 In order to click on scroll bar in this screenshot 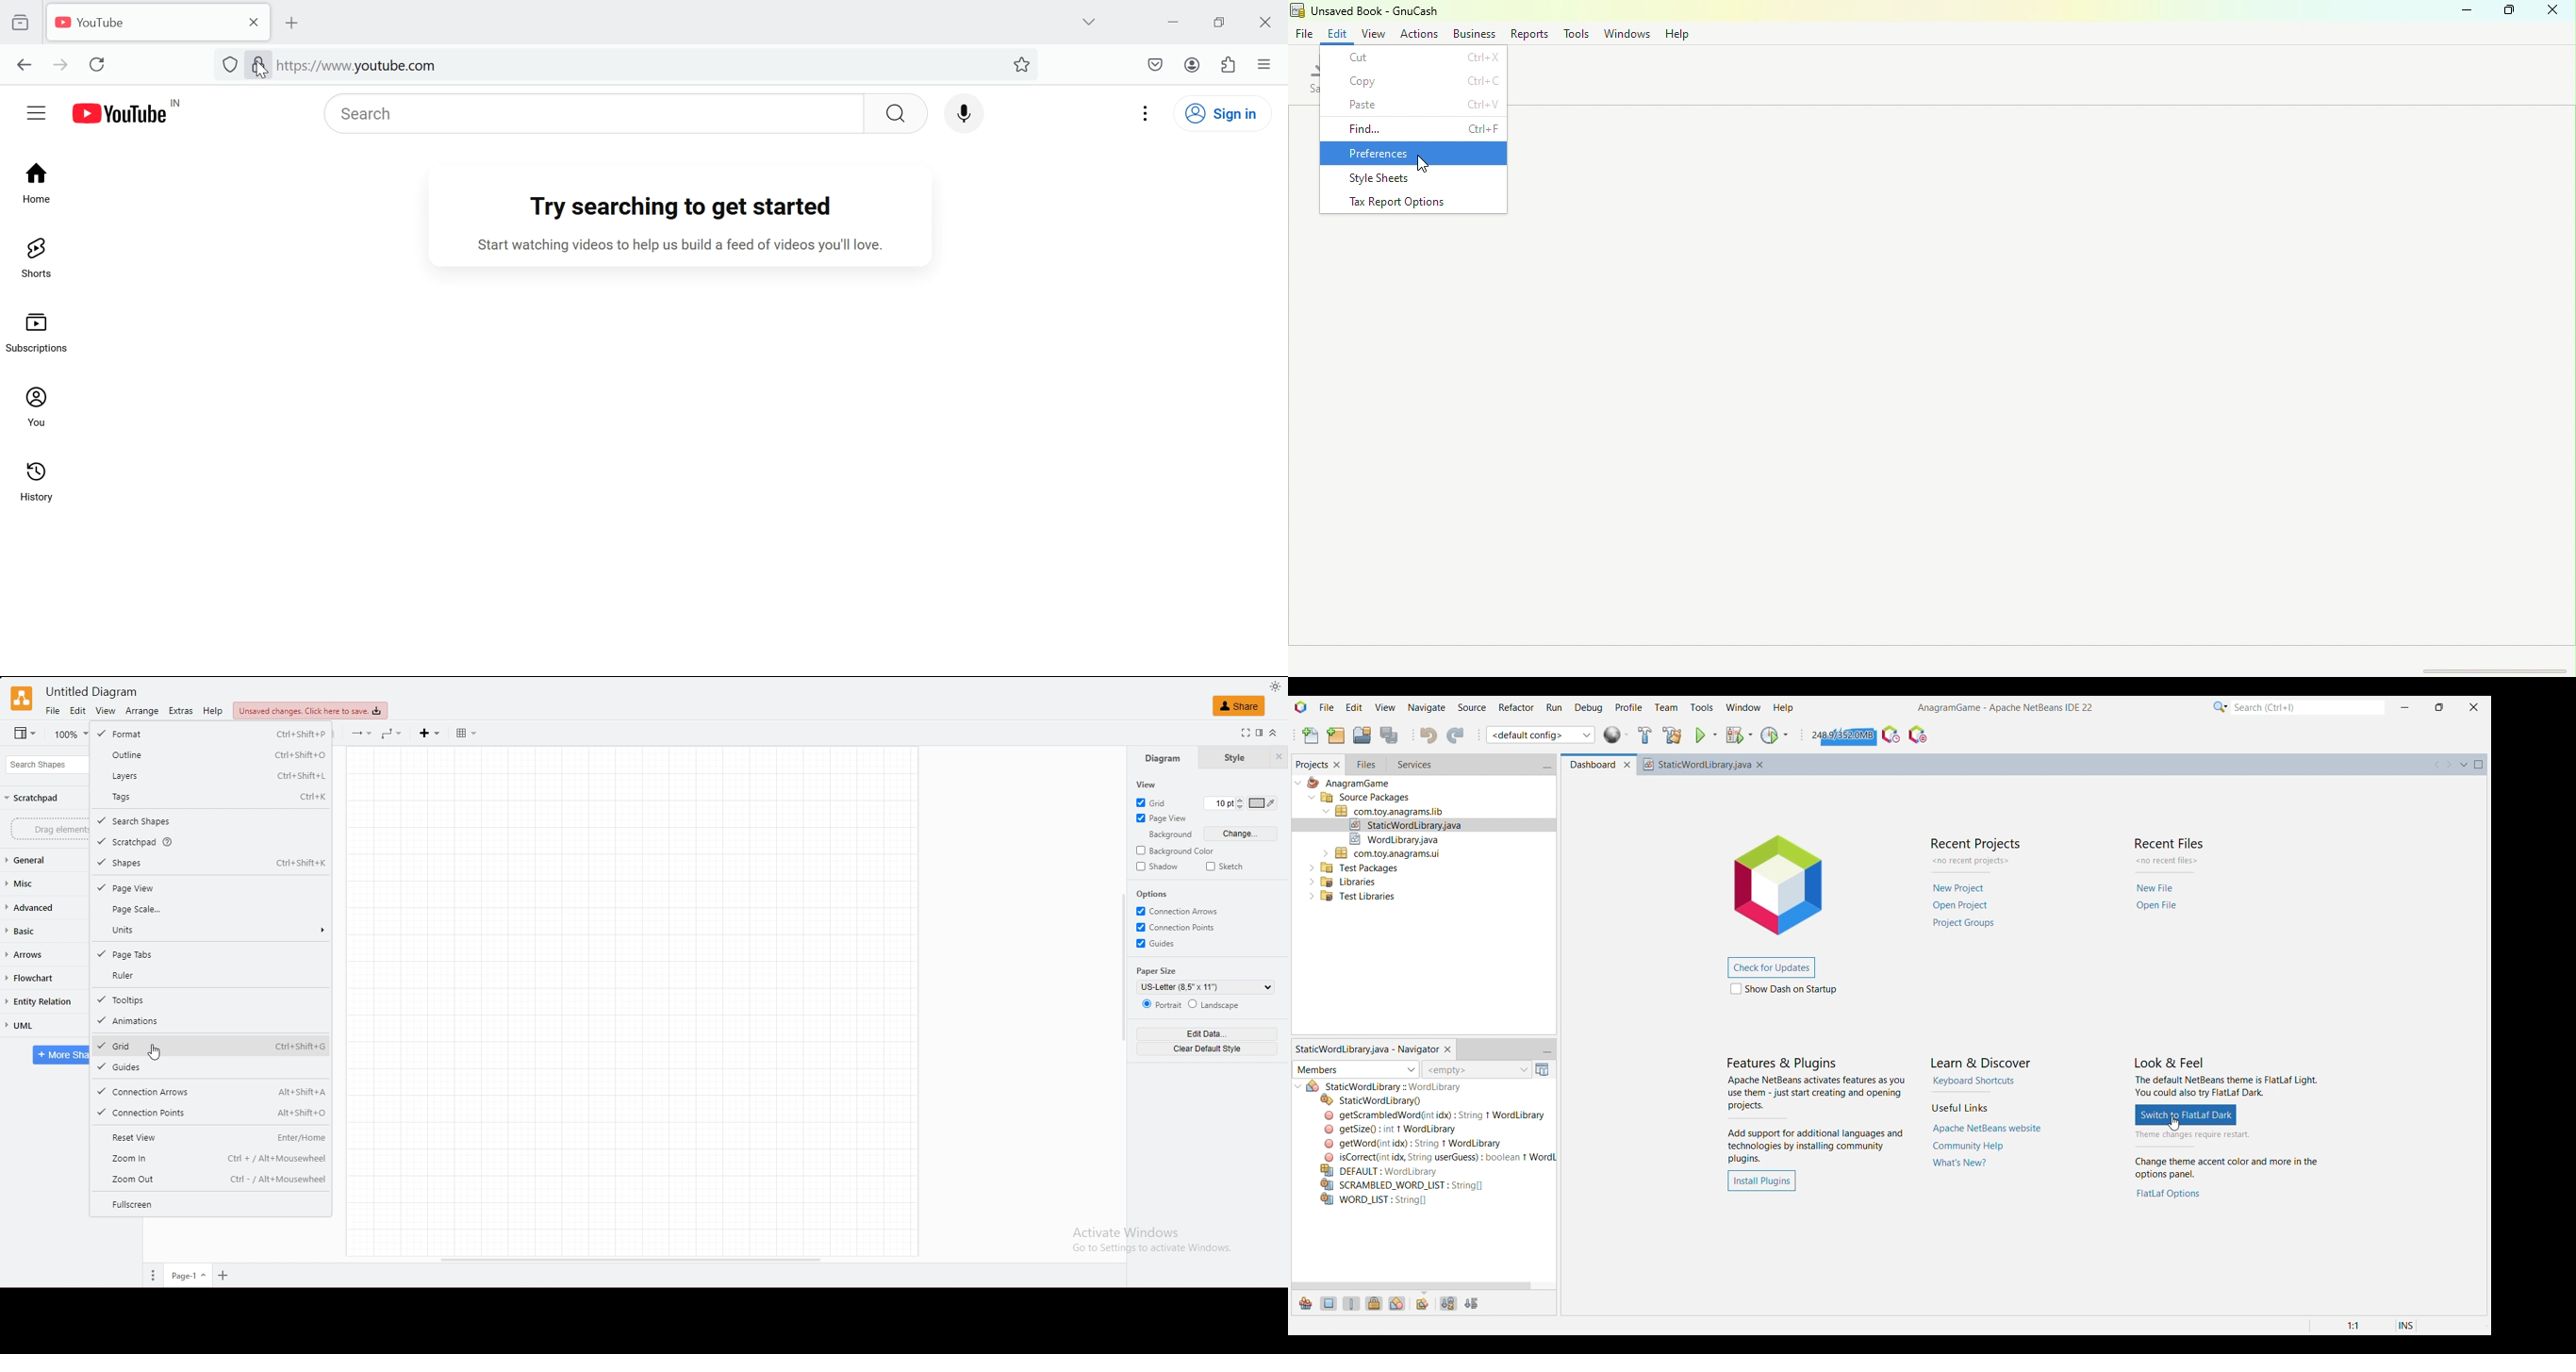, I will do `click(1122, 969)`.